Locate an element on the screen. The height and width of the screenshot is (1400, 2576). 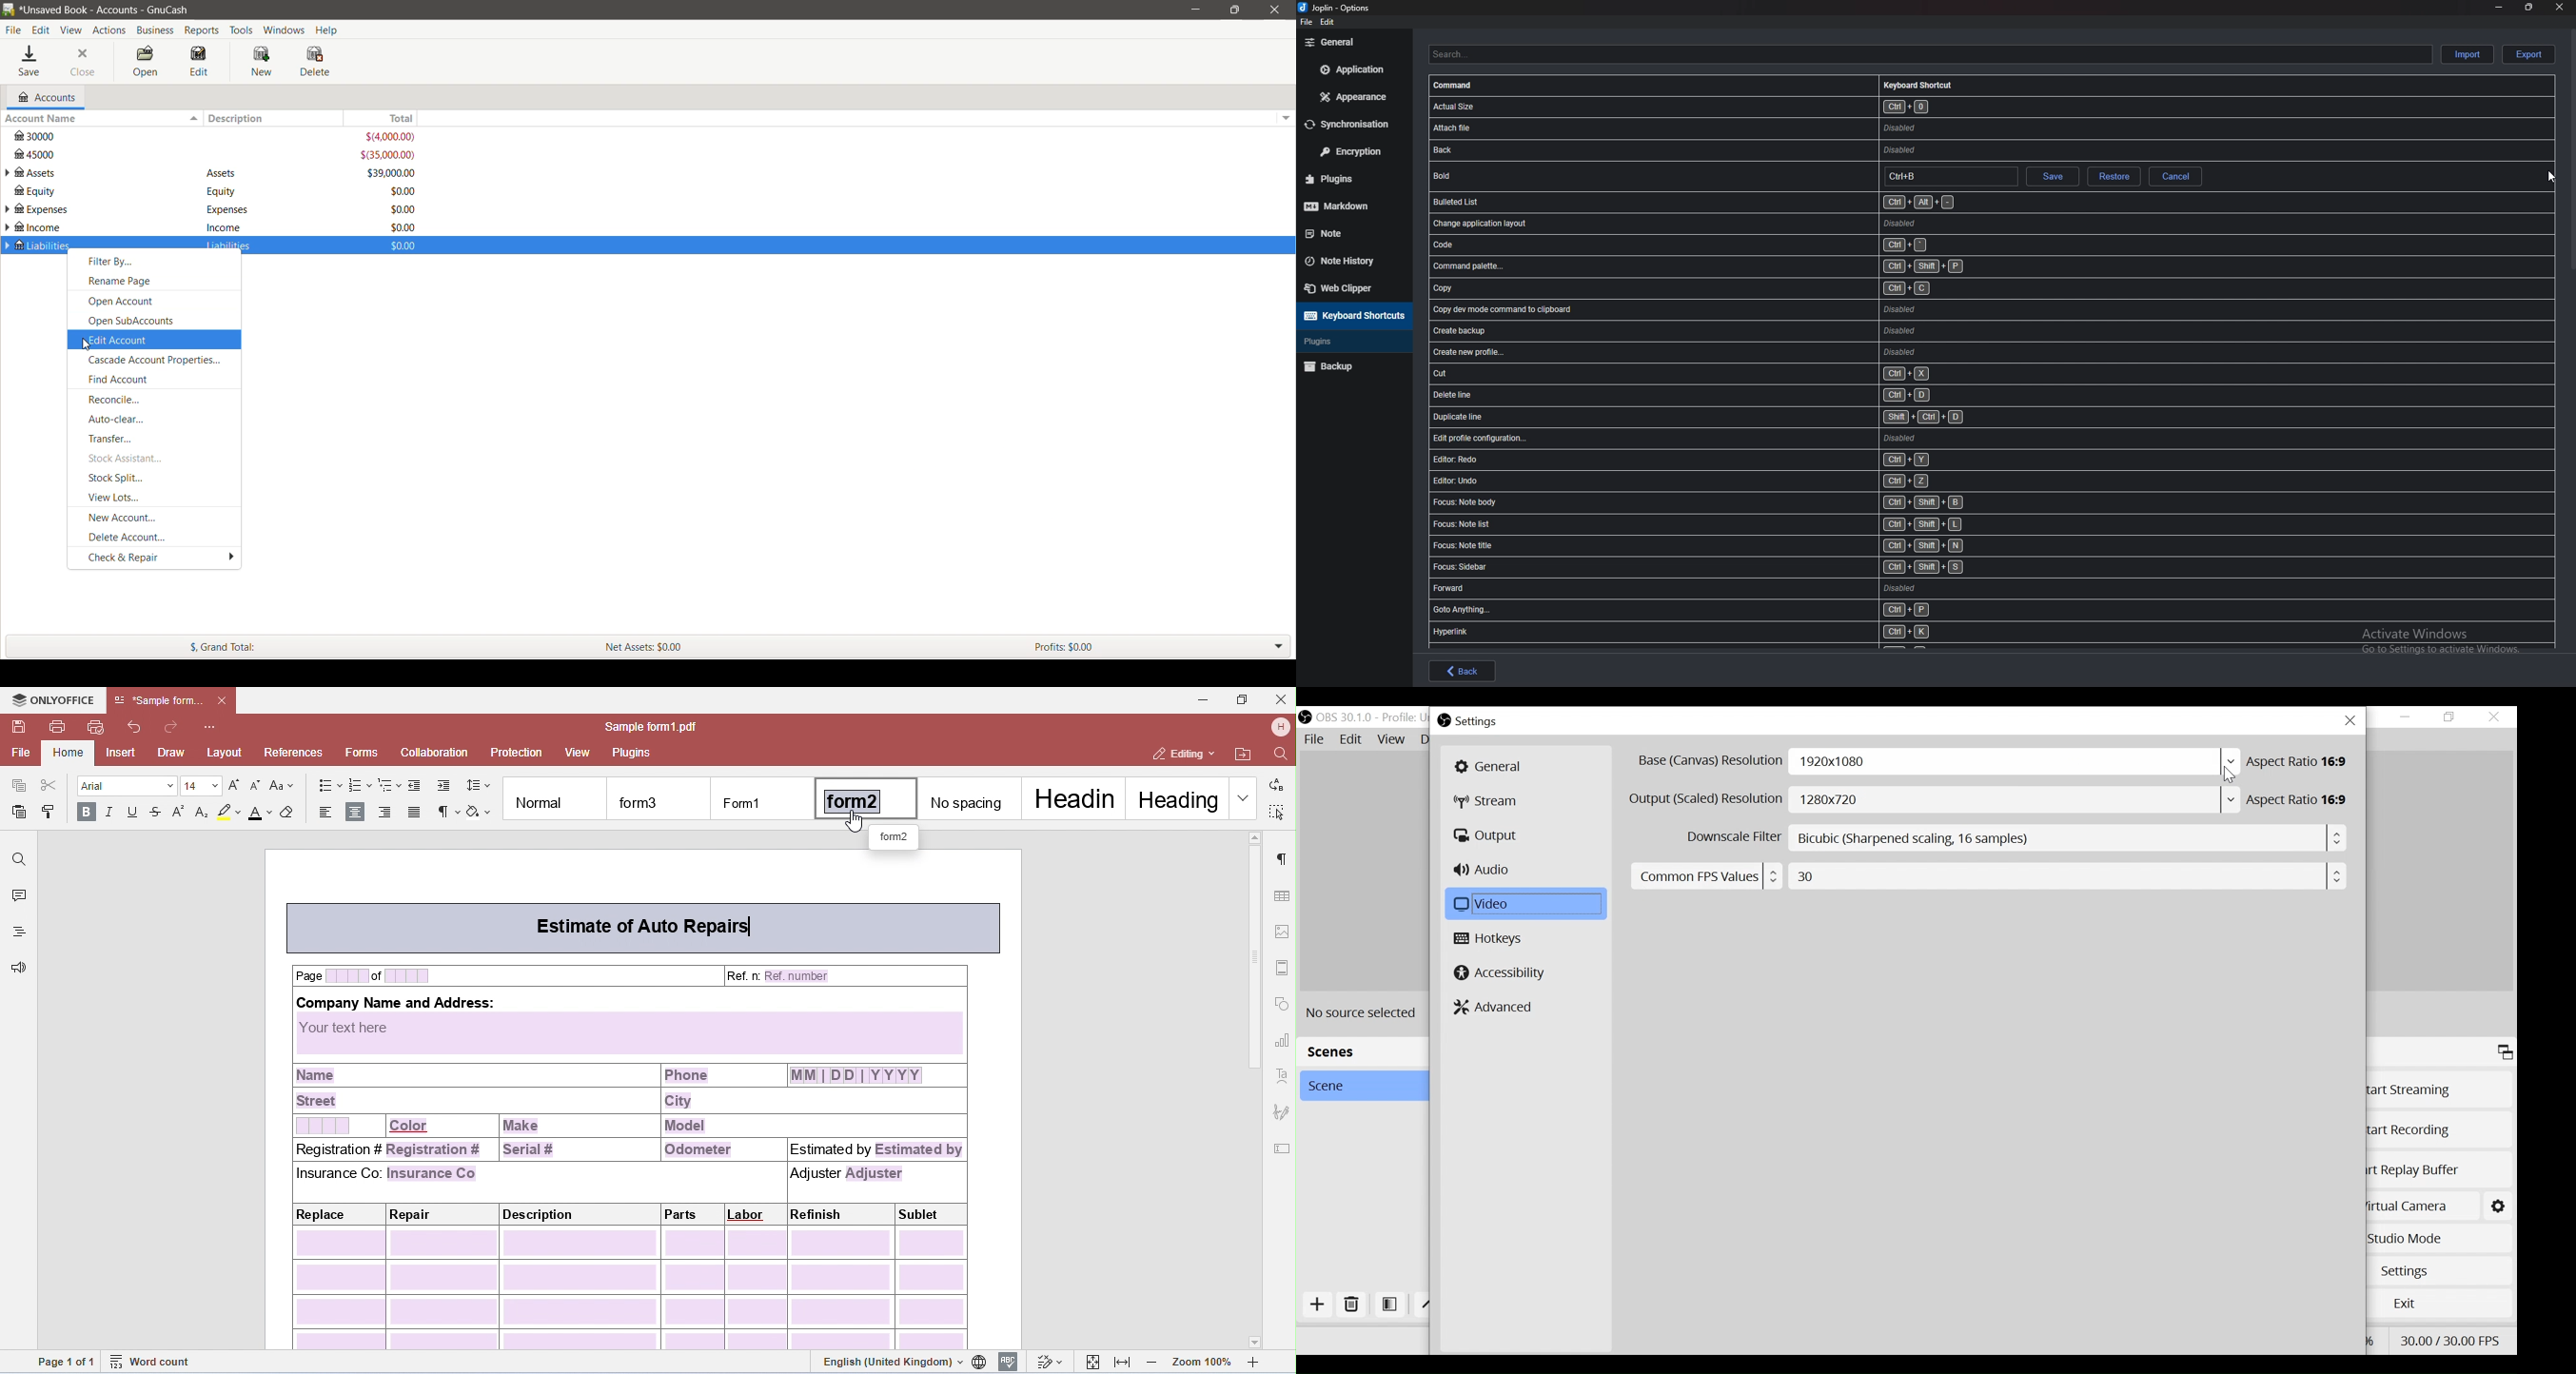
Transfer is located at coordinates (115, 439).